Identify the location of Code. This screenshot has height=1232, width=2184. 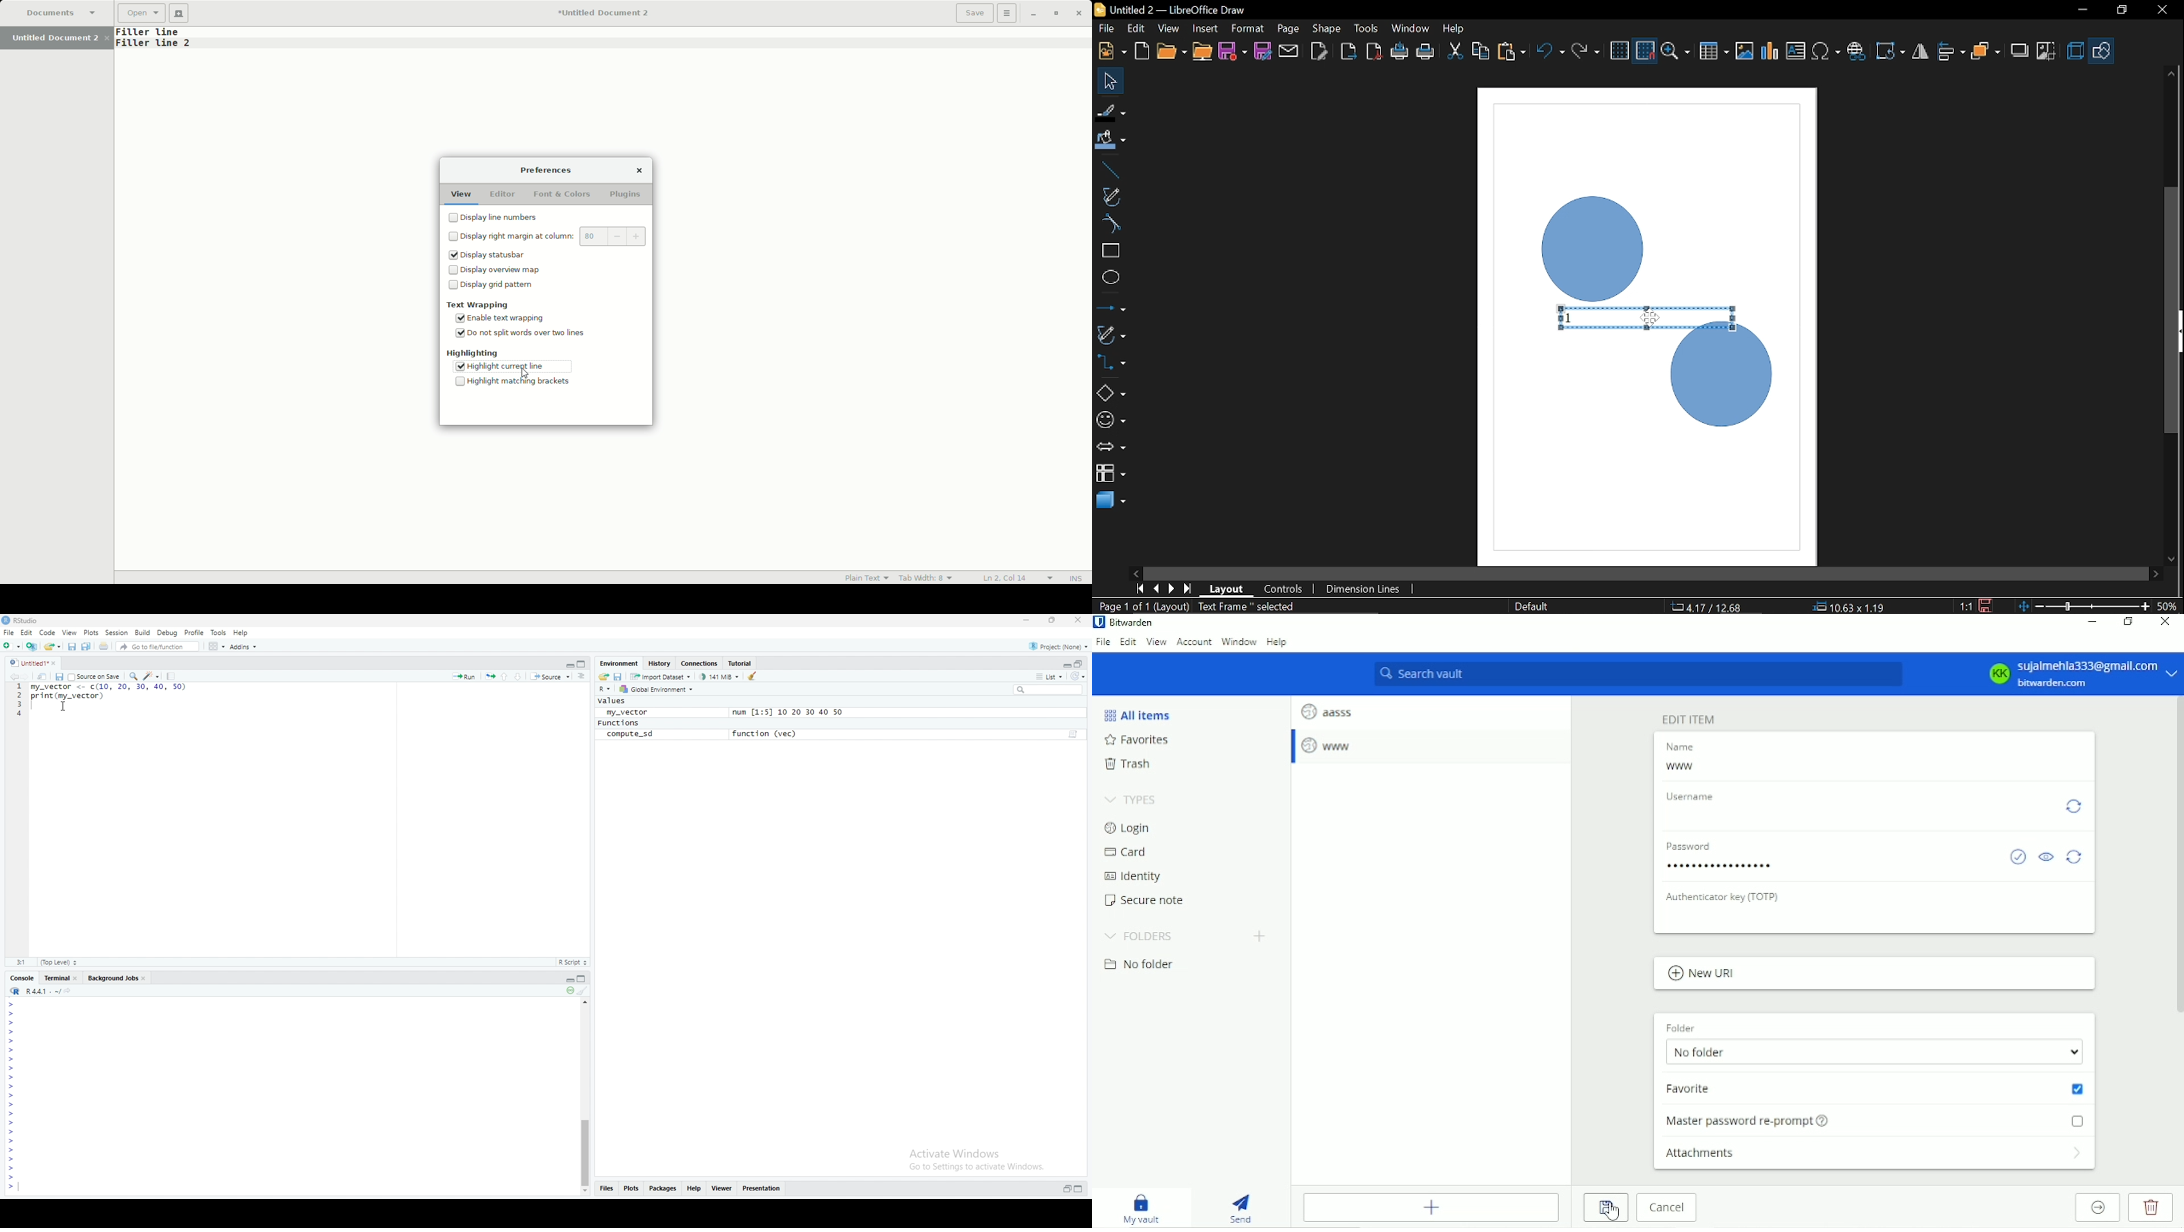
(49, 633).